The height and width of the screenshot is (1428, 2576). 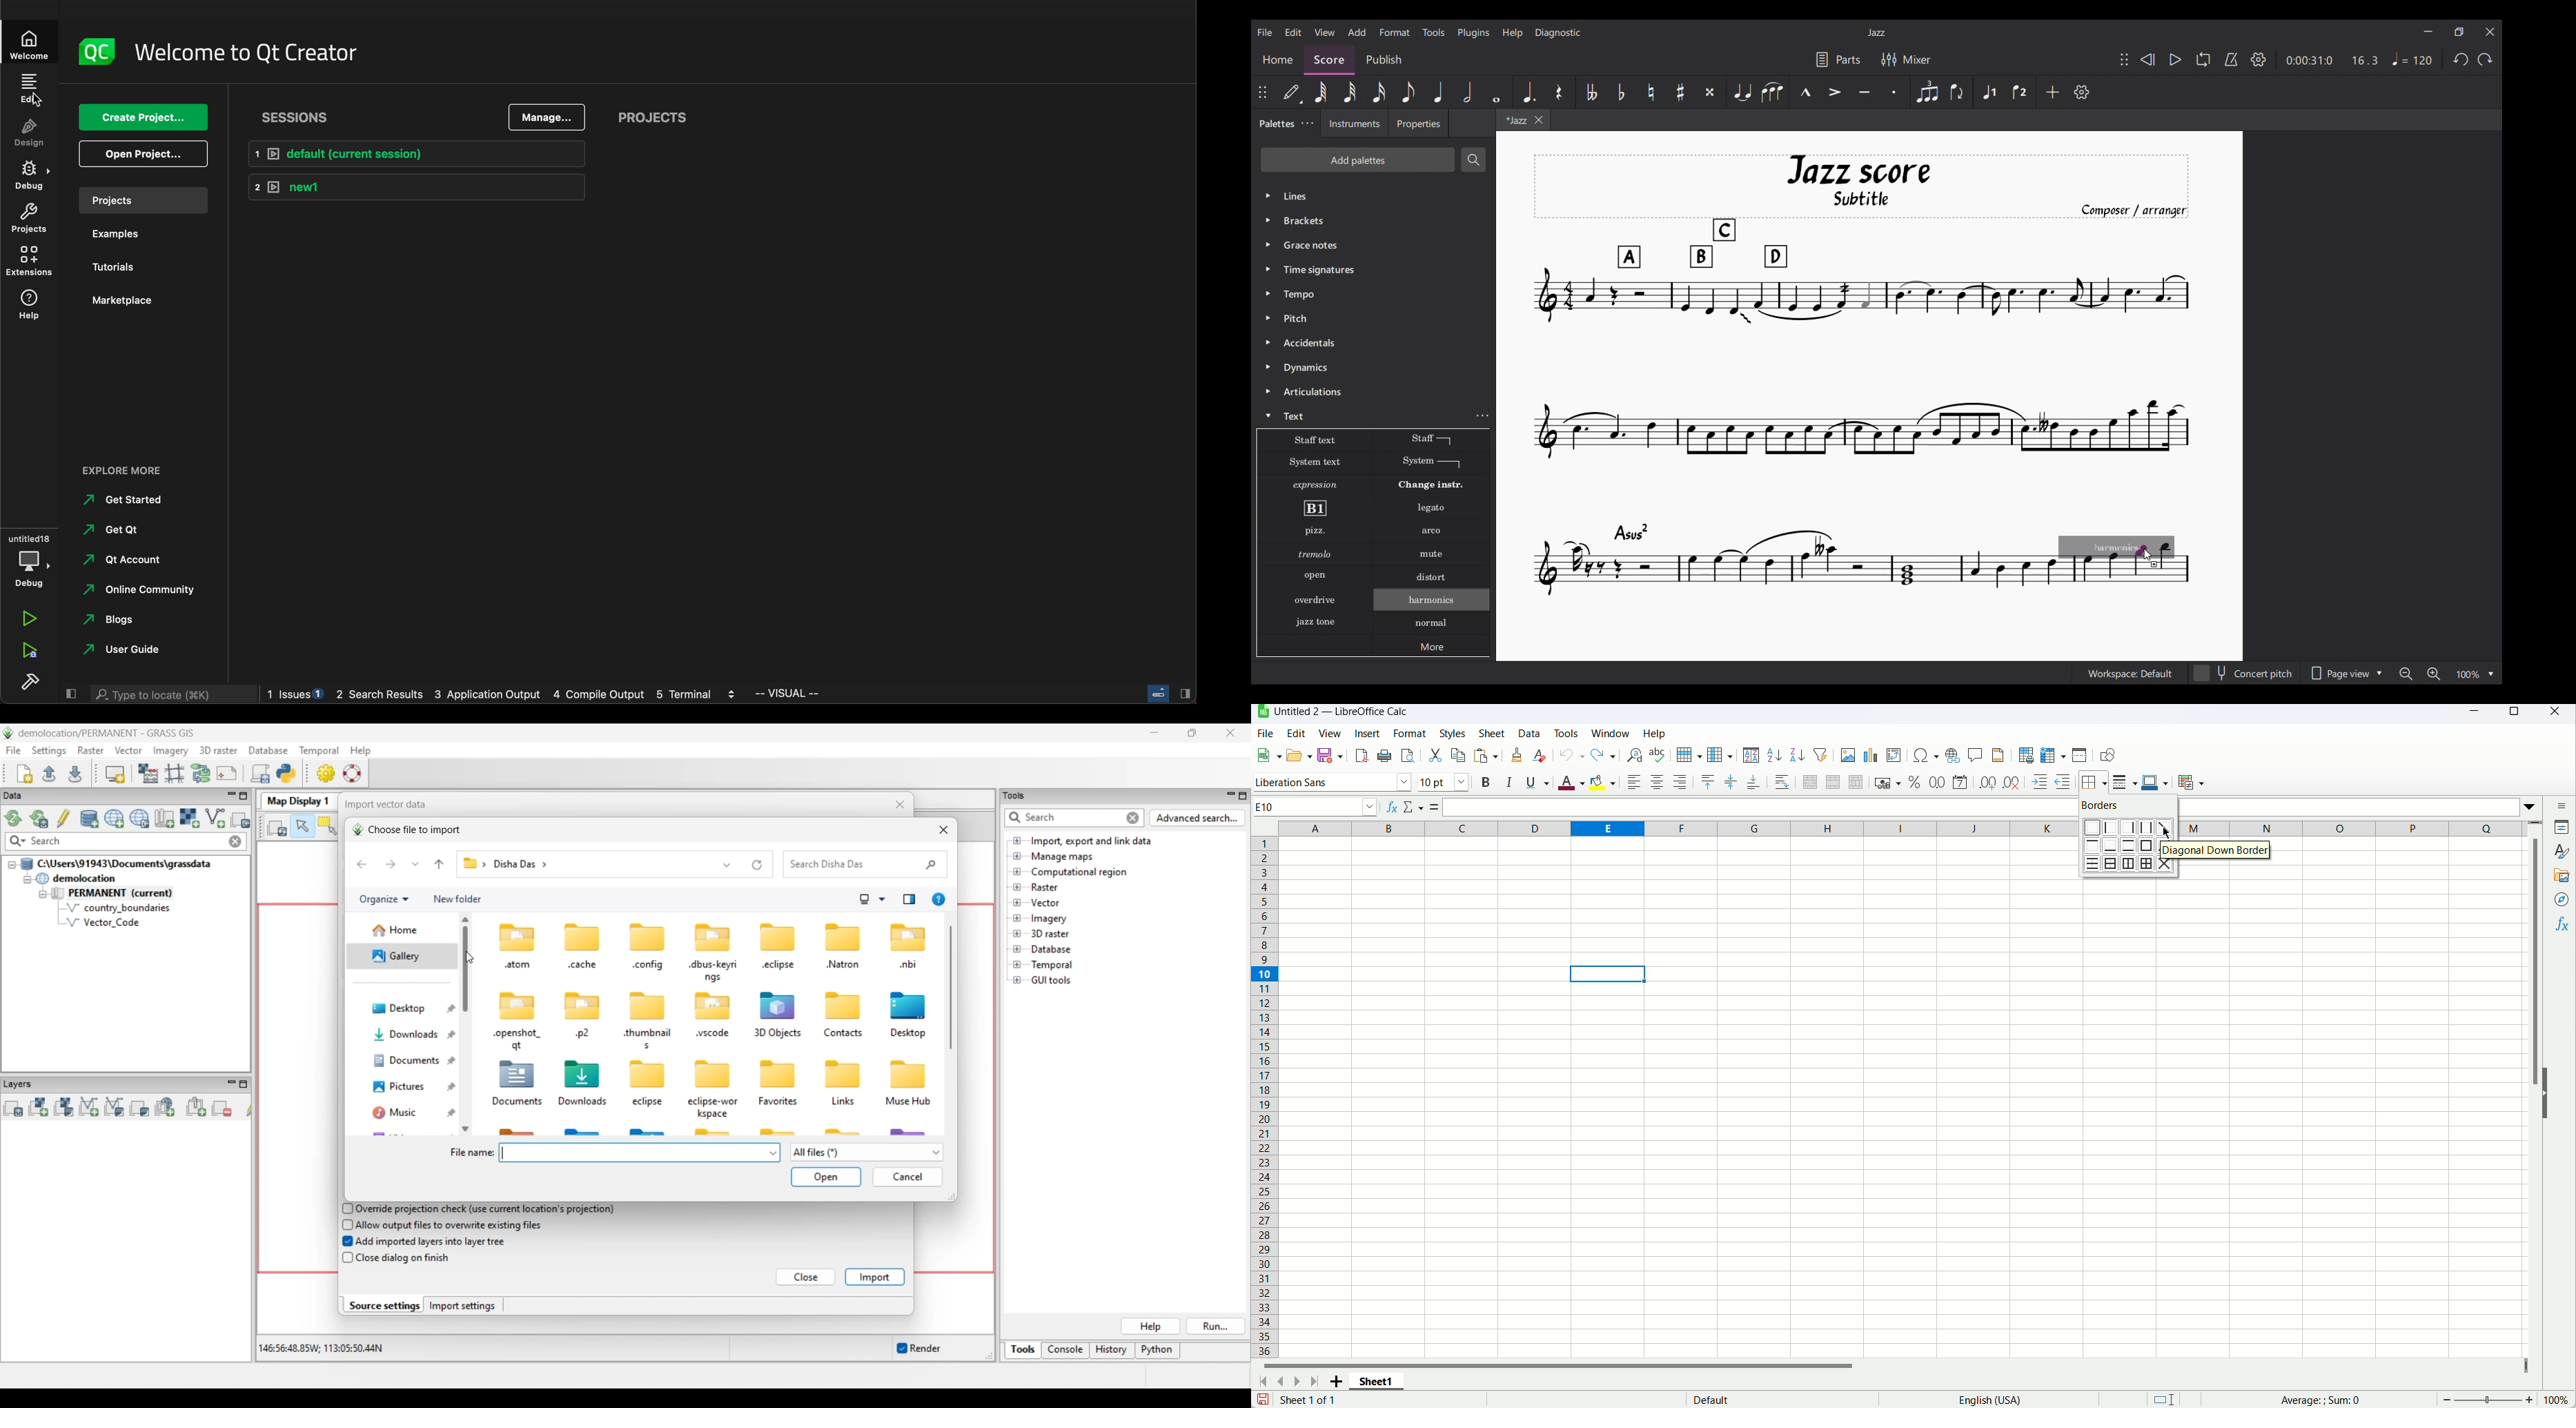 I want to click on Collapse demolition, so click(x=27, y=880).